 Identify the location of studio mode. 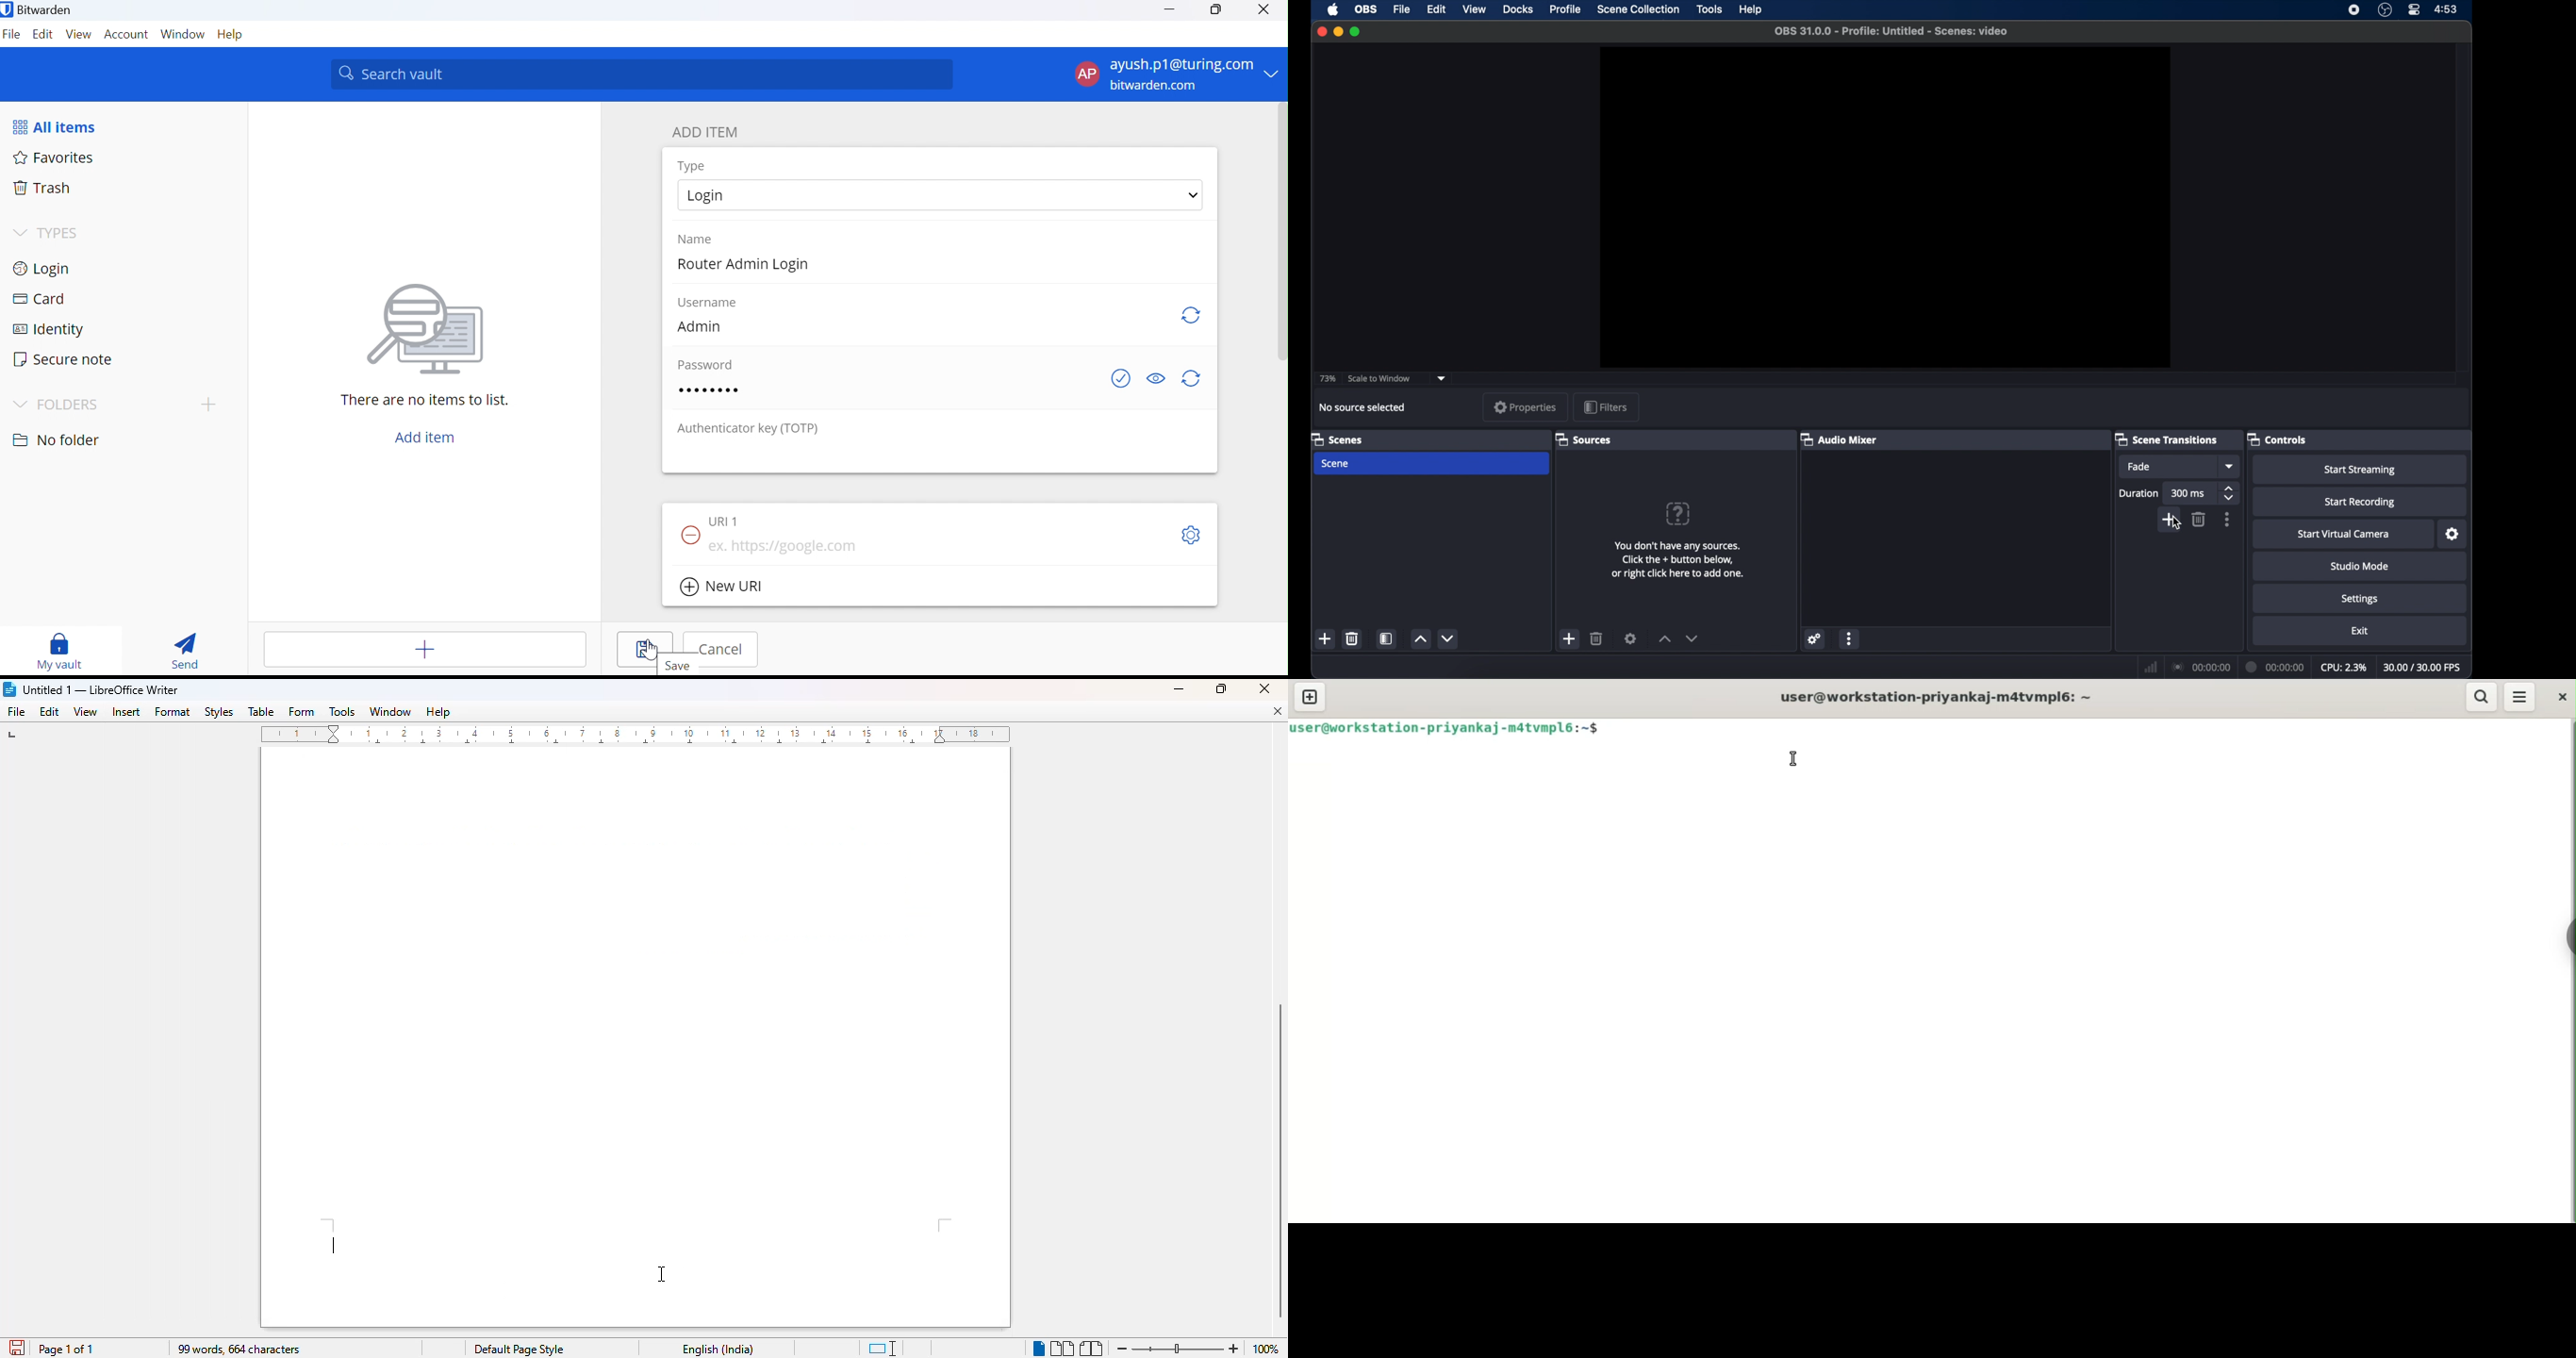
(2359, 566).